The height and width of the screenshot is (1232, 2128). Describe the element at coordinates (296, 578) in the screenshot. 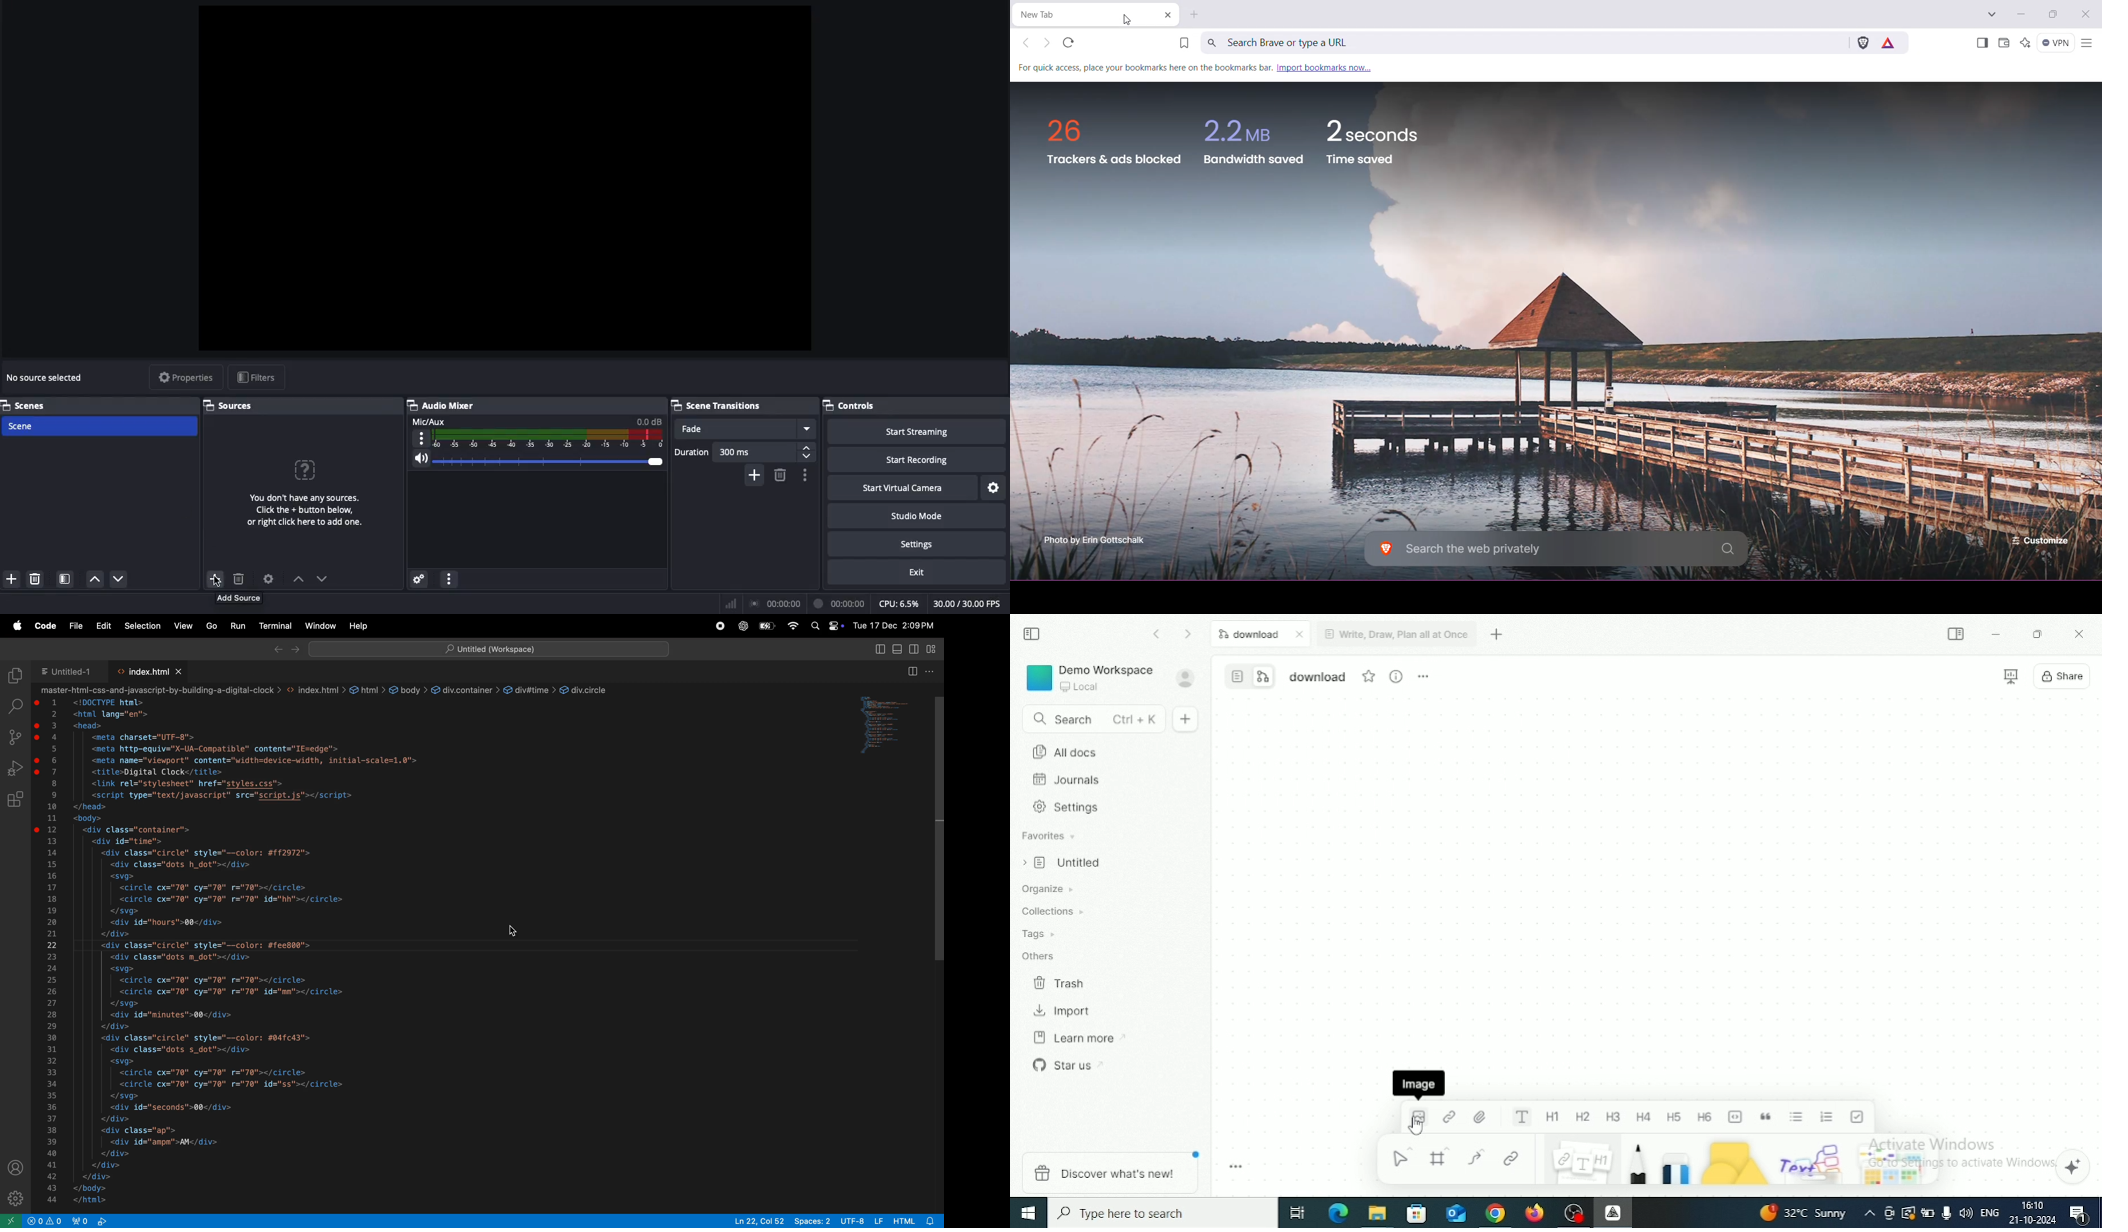

I see `Move up` at that location.